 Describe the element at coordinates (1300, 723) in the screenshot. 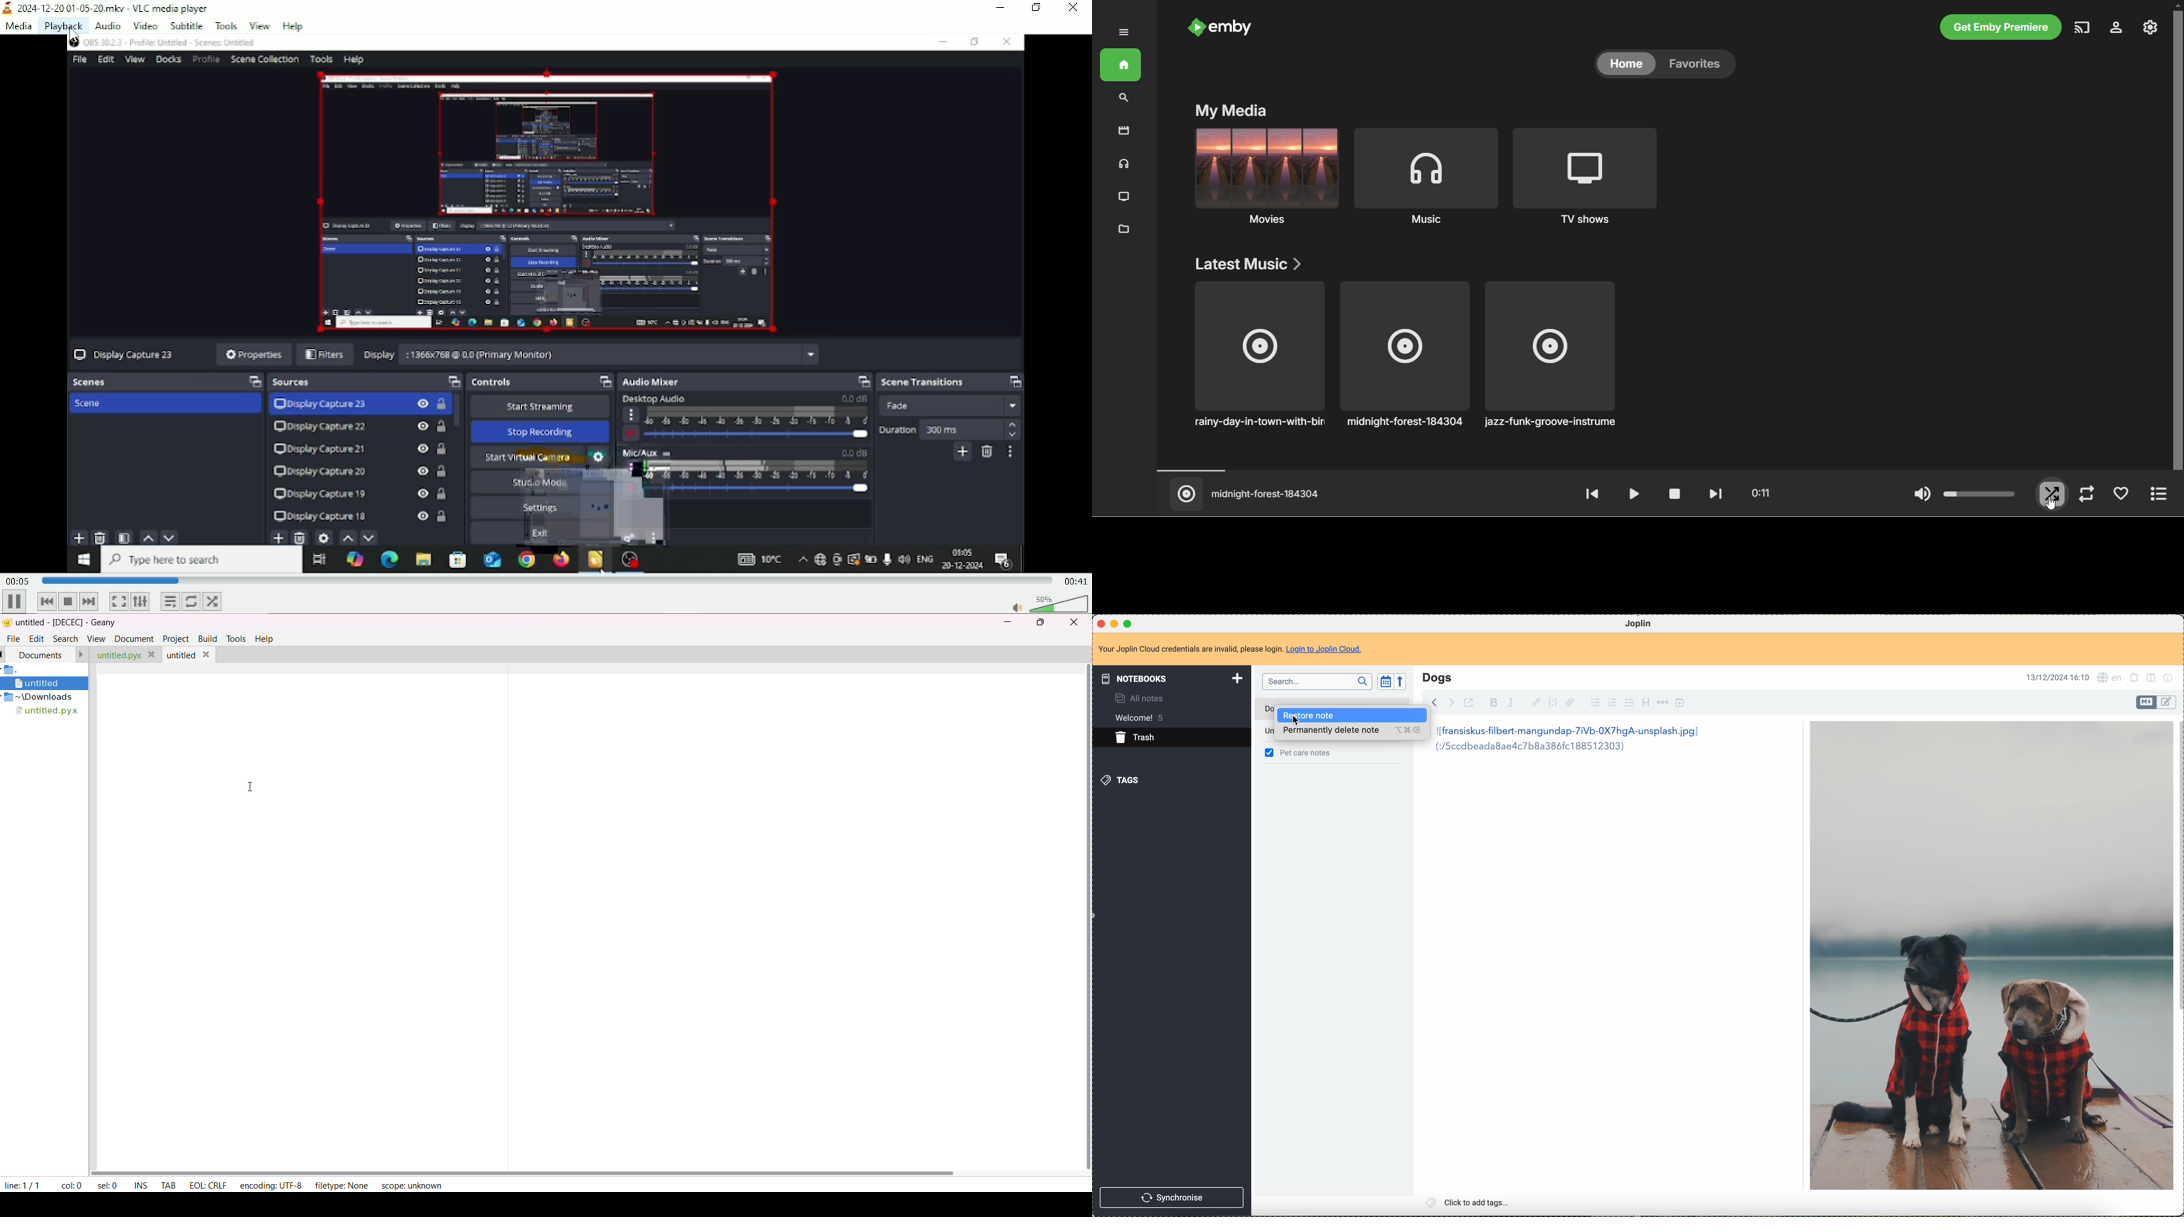

I see `Cursor` at that location.